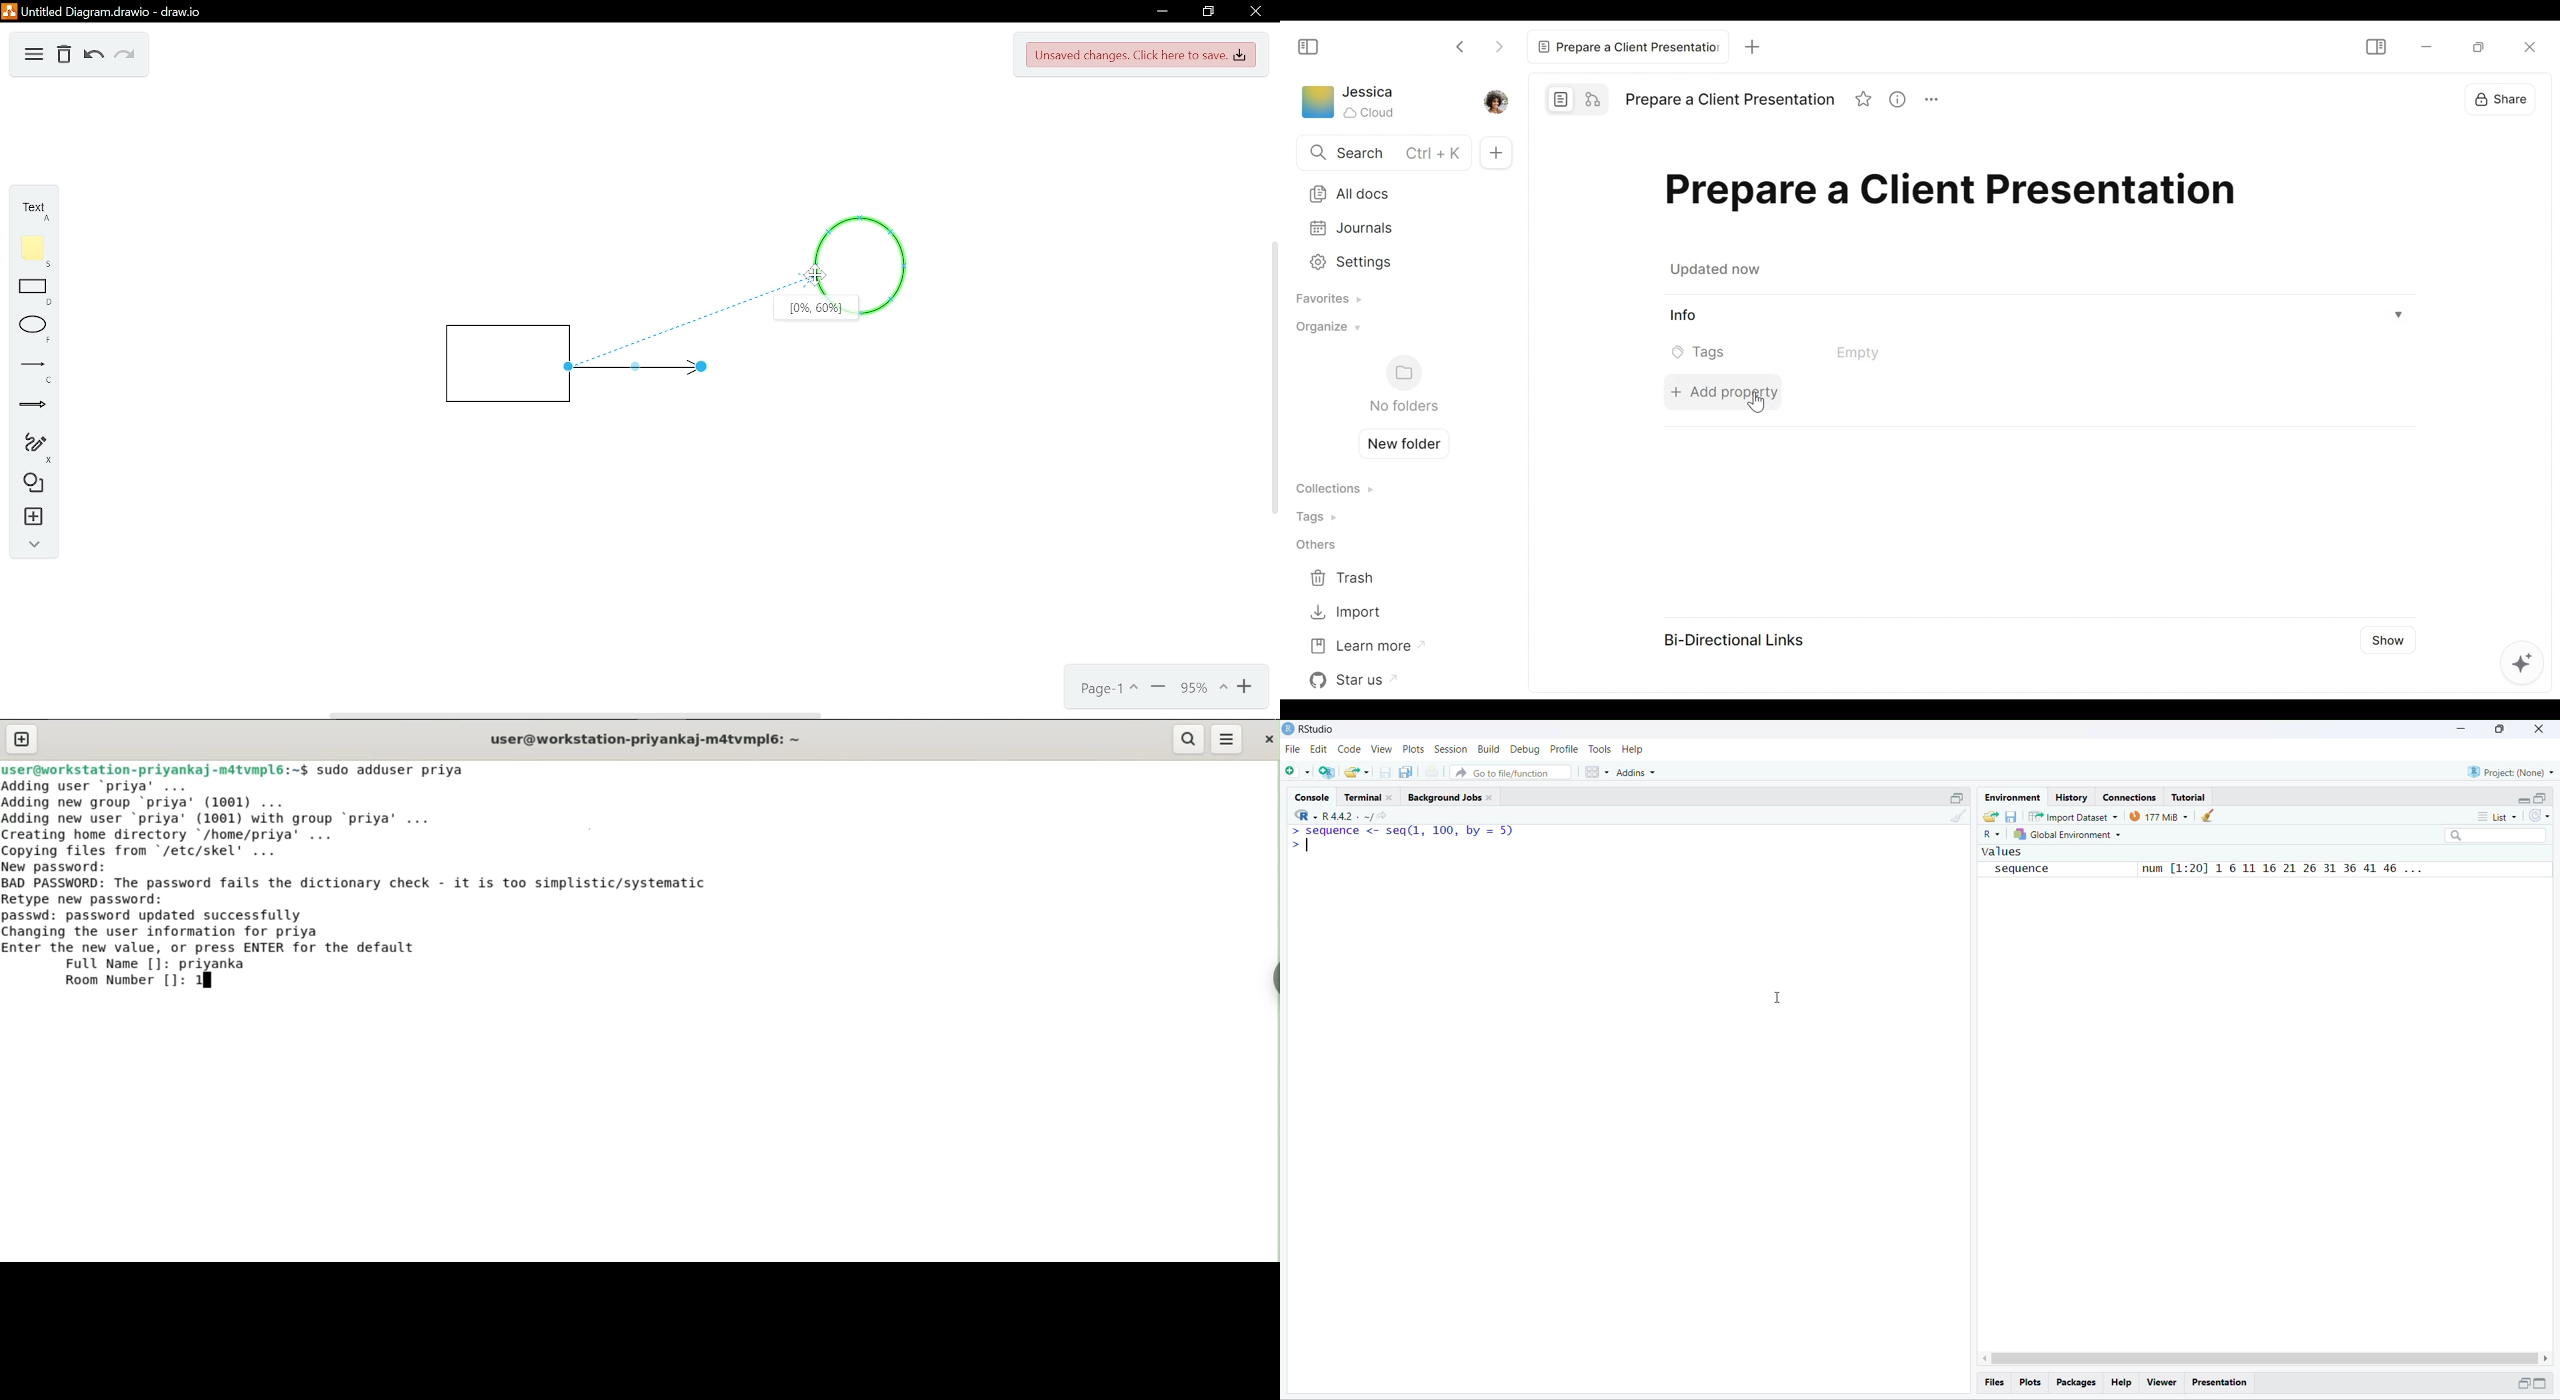  Describe the element at coordinates (1140, 56) in the screenshot. I see `Unsaved changes. Click here to save.` at that location.